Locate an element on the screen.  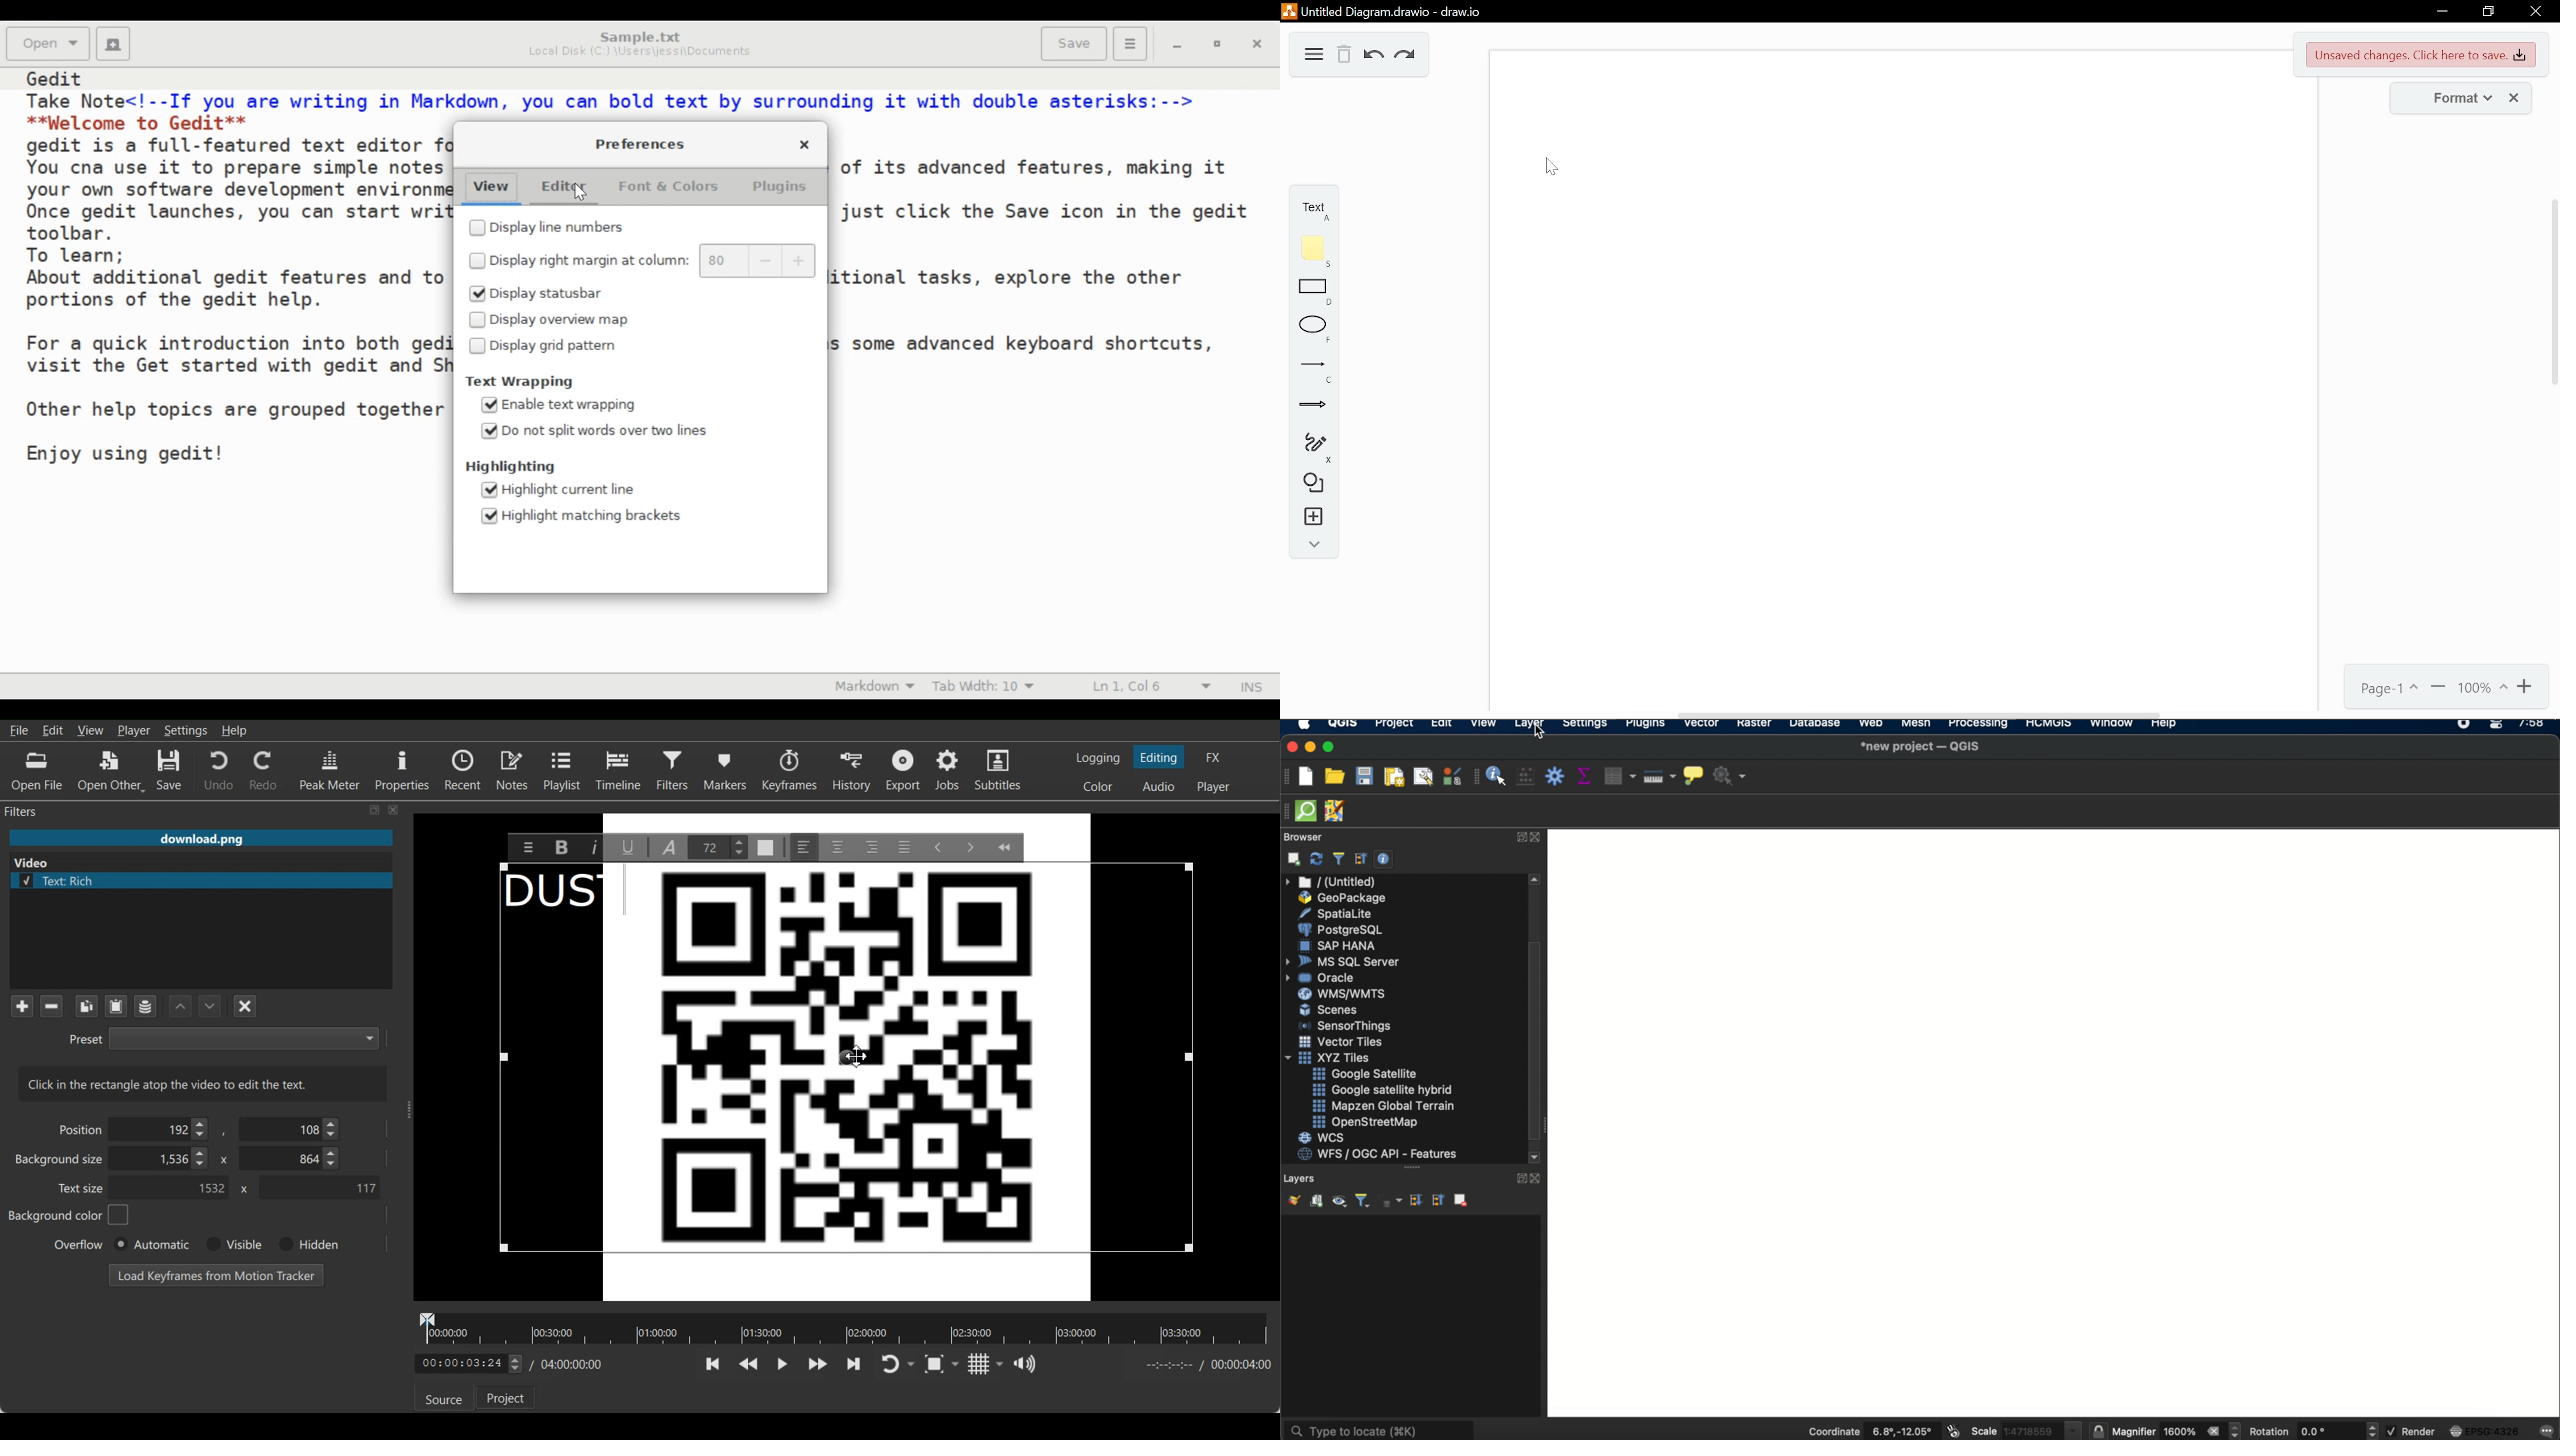
Text size is located at coordinates (82, 1188).